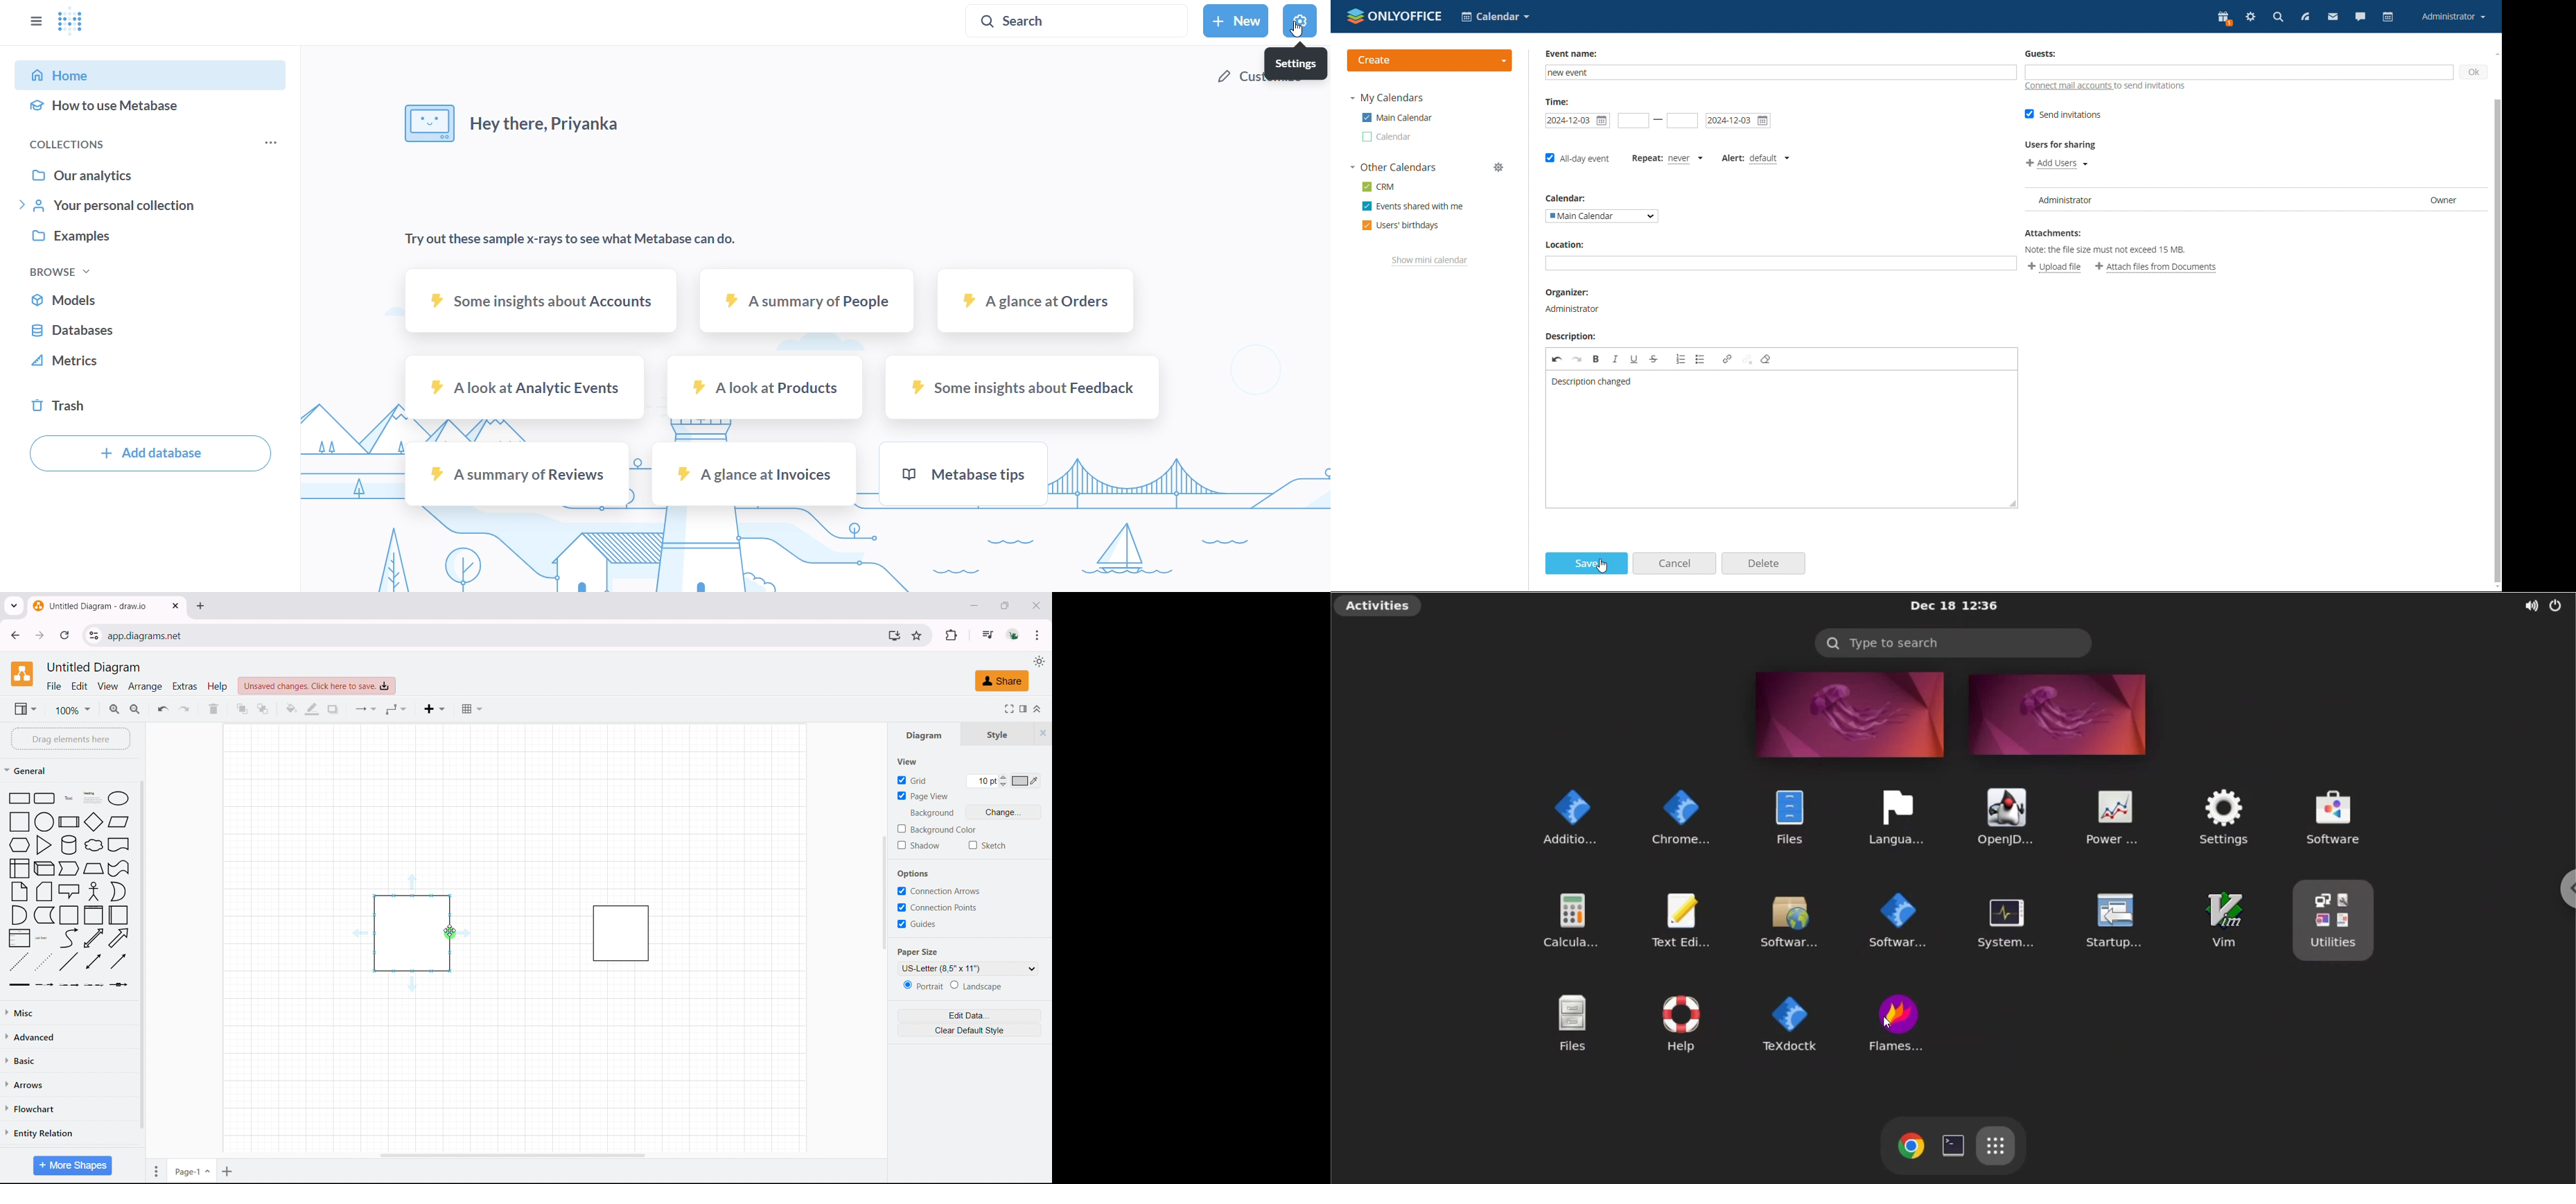 This screenshot has width=2576, height=1204. I want to click on fullscreen, so click(1007, 708).